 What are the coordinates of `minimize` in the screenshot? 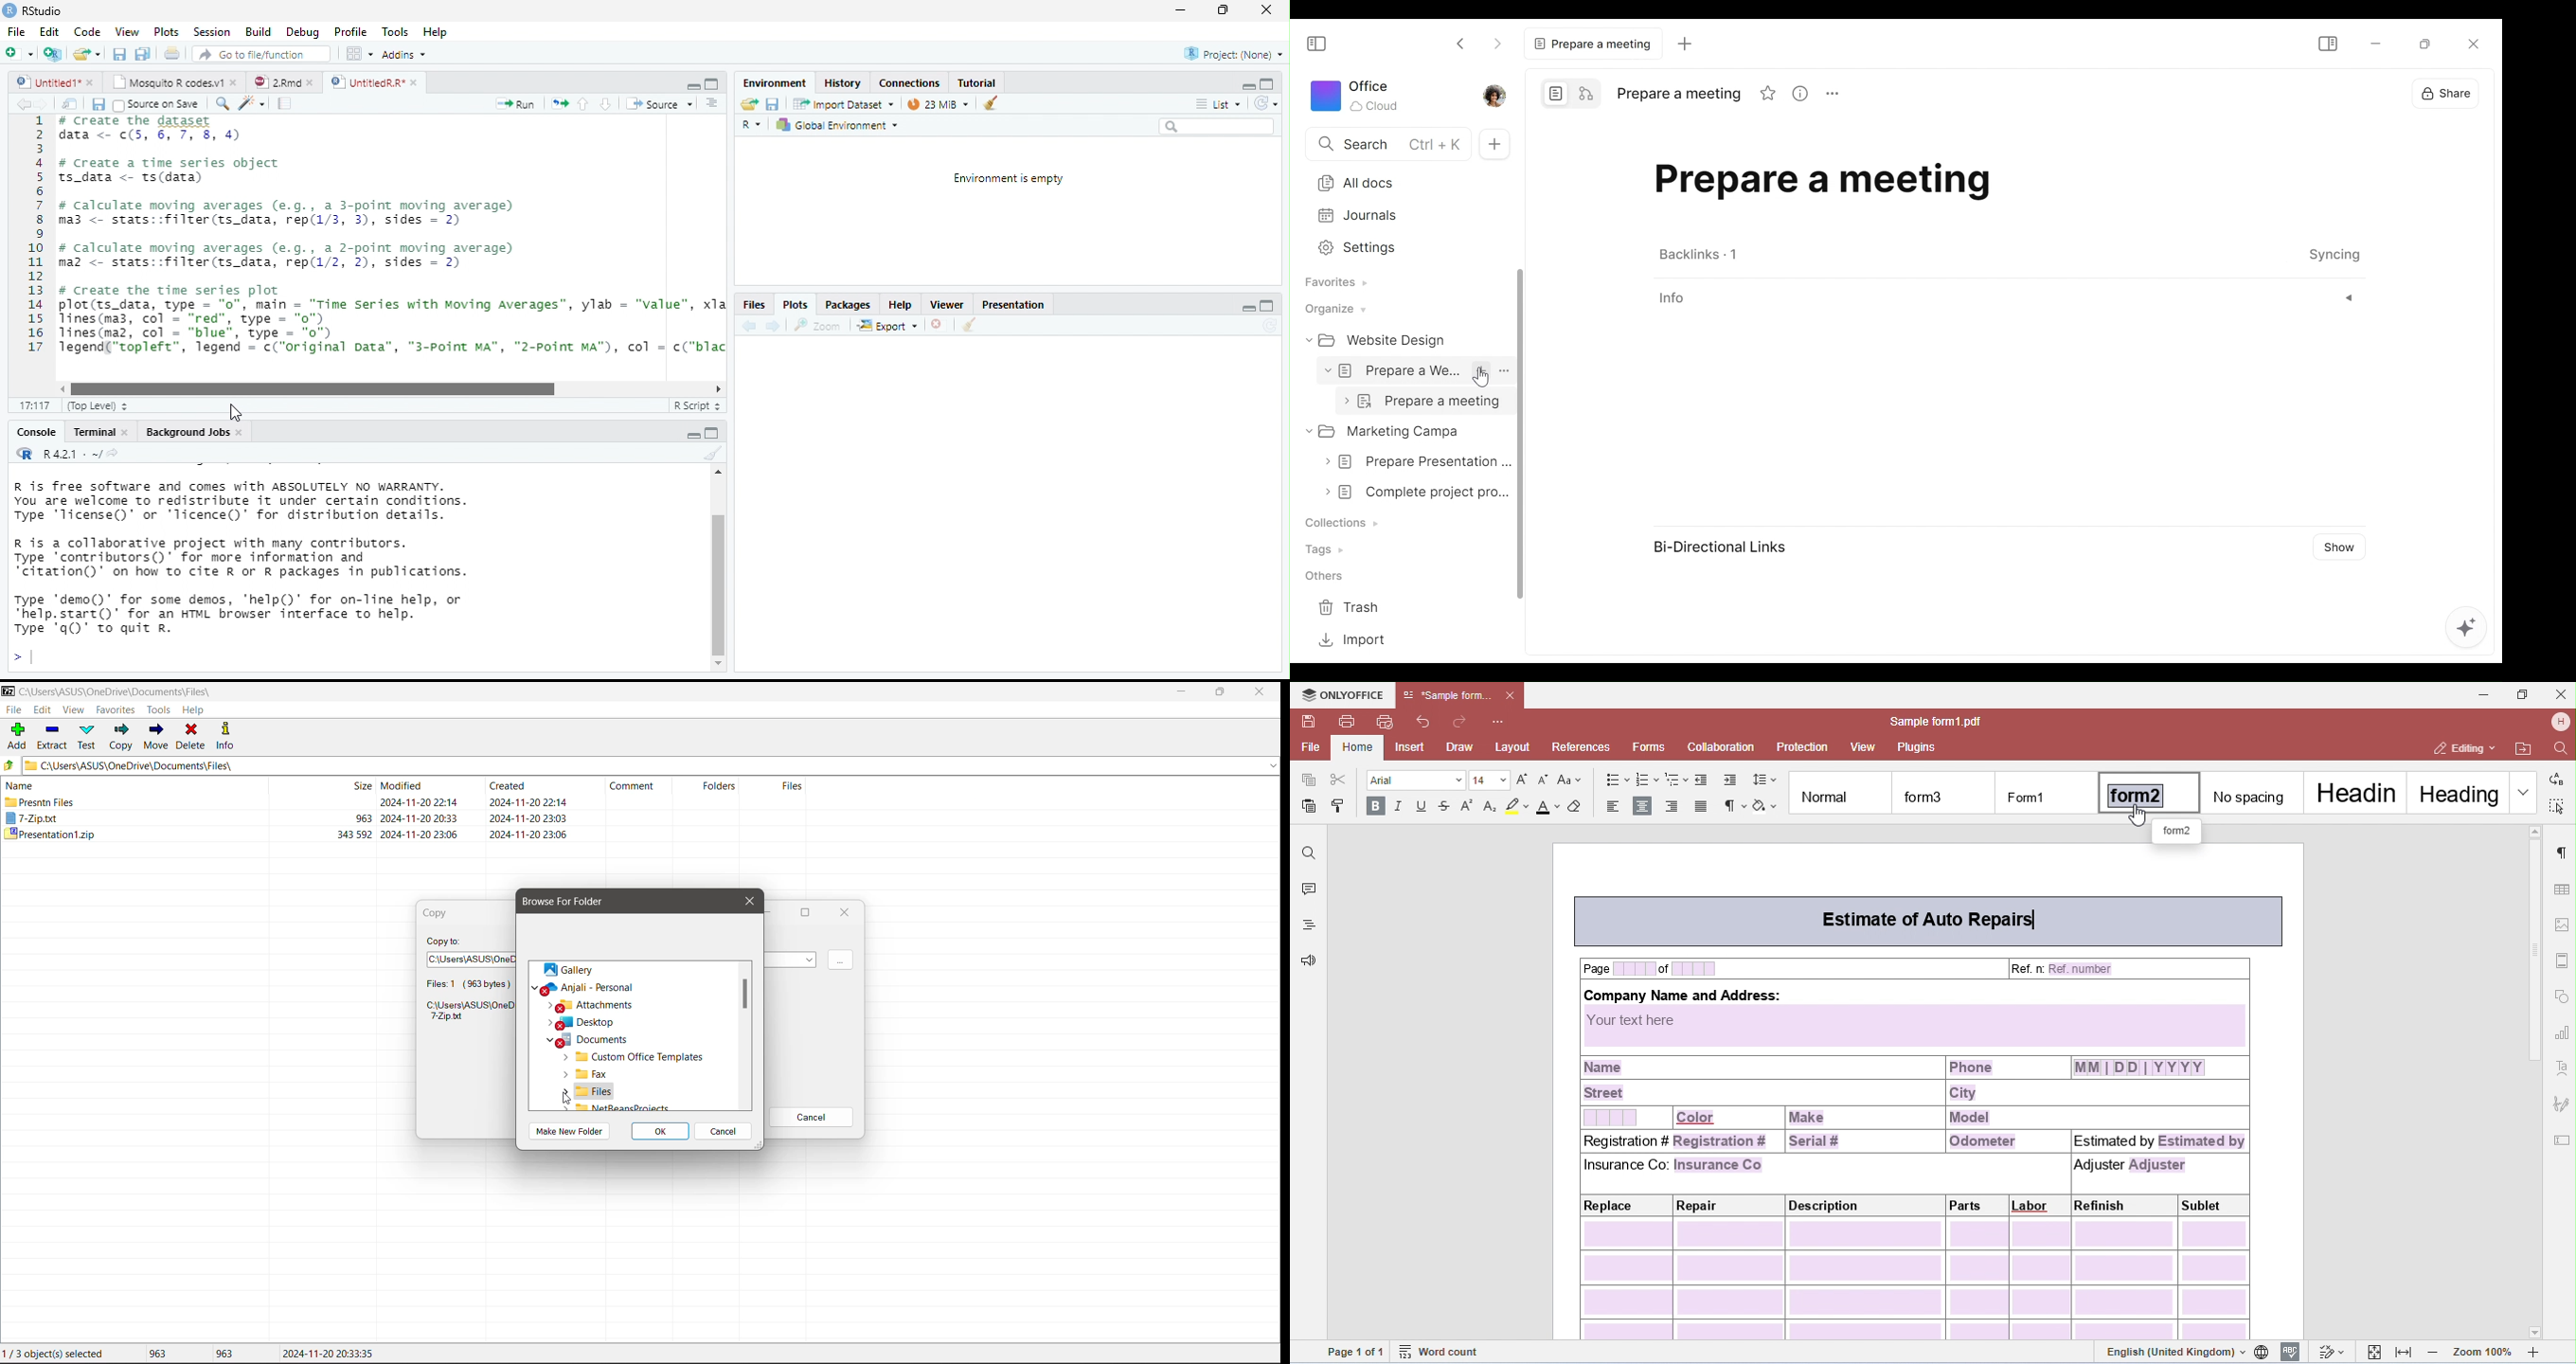 It's located at (2378, 43).